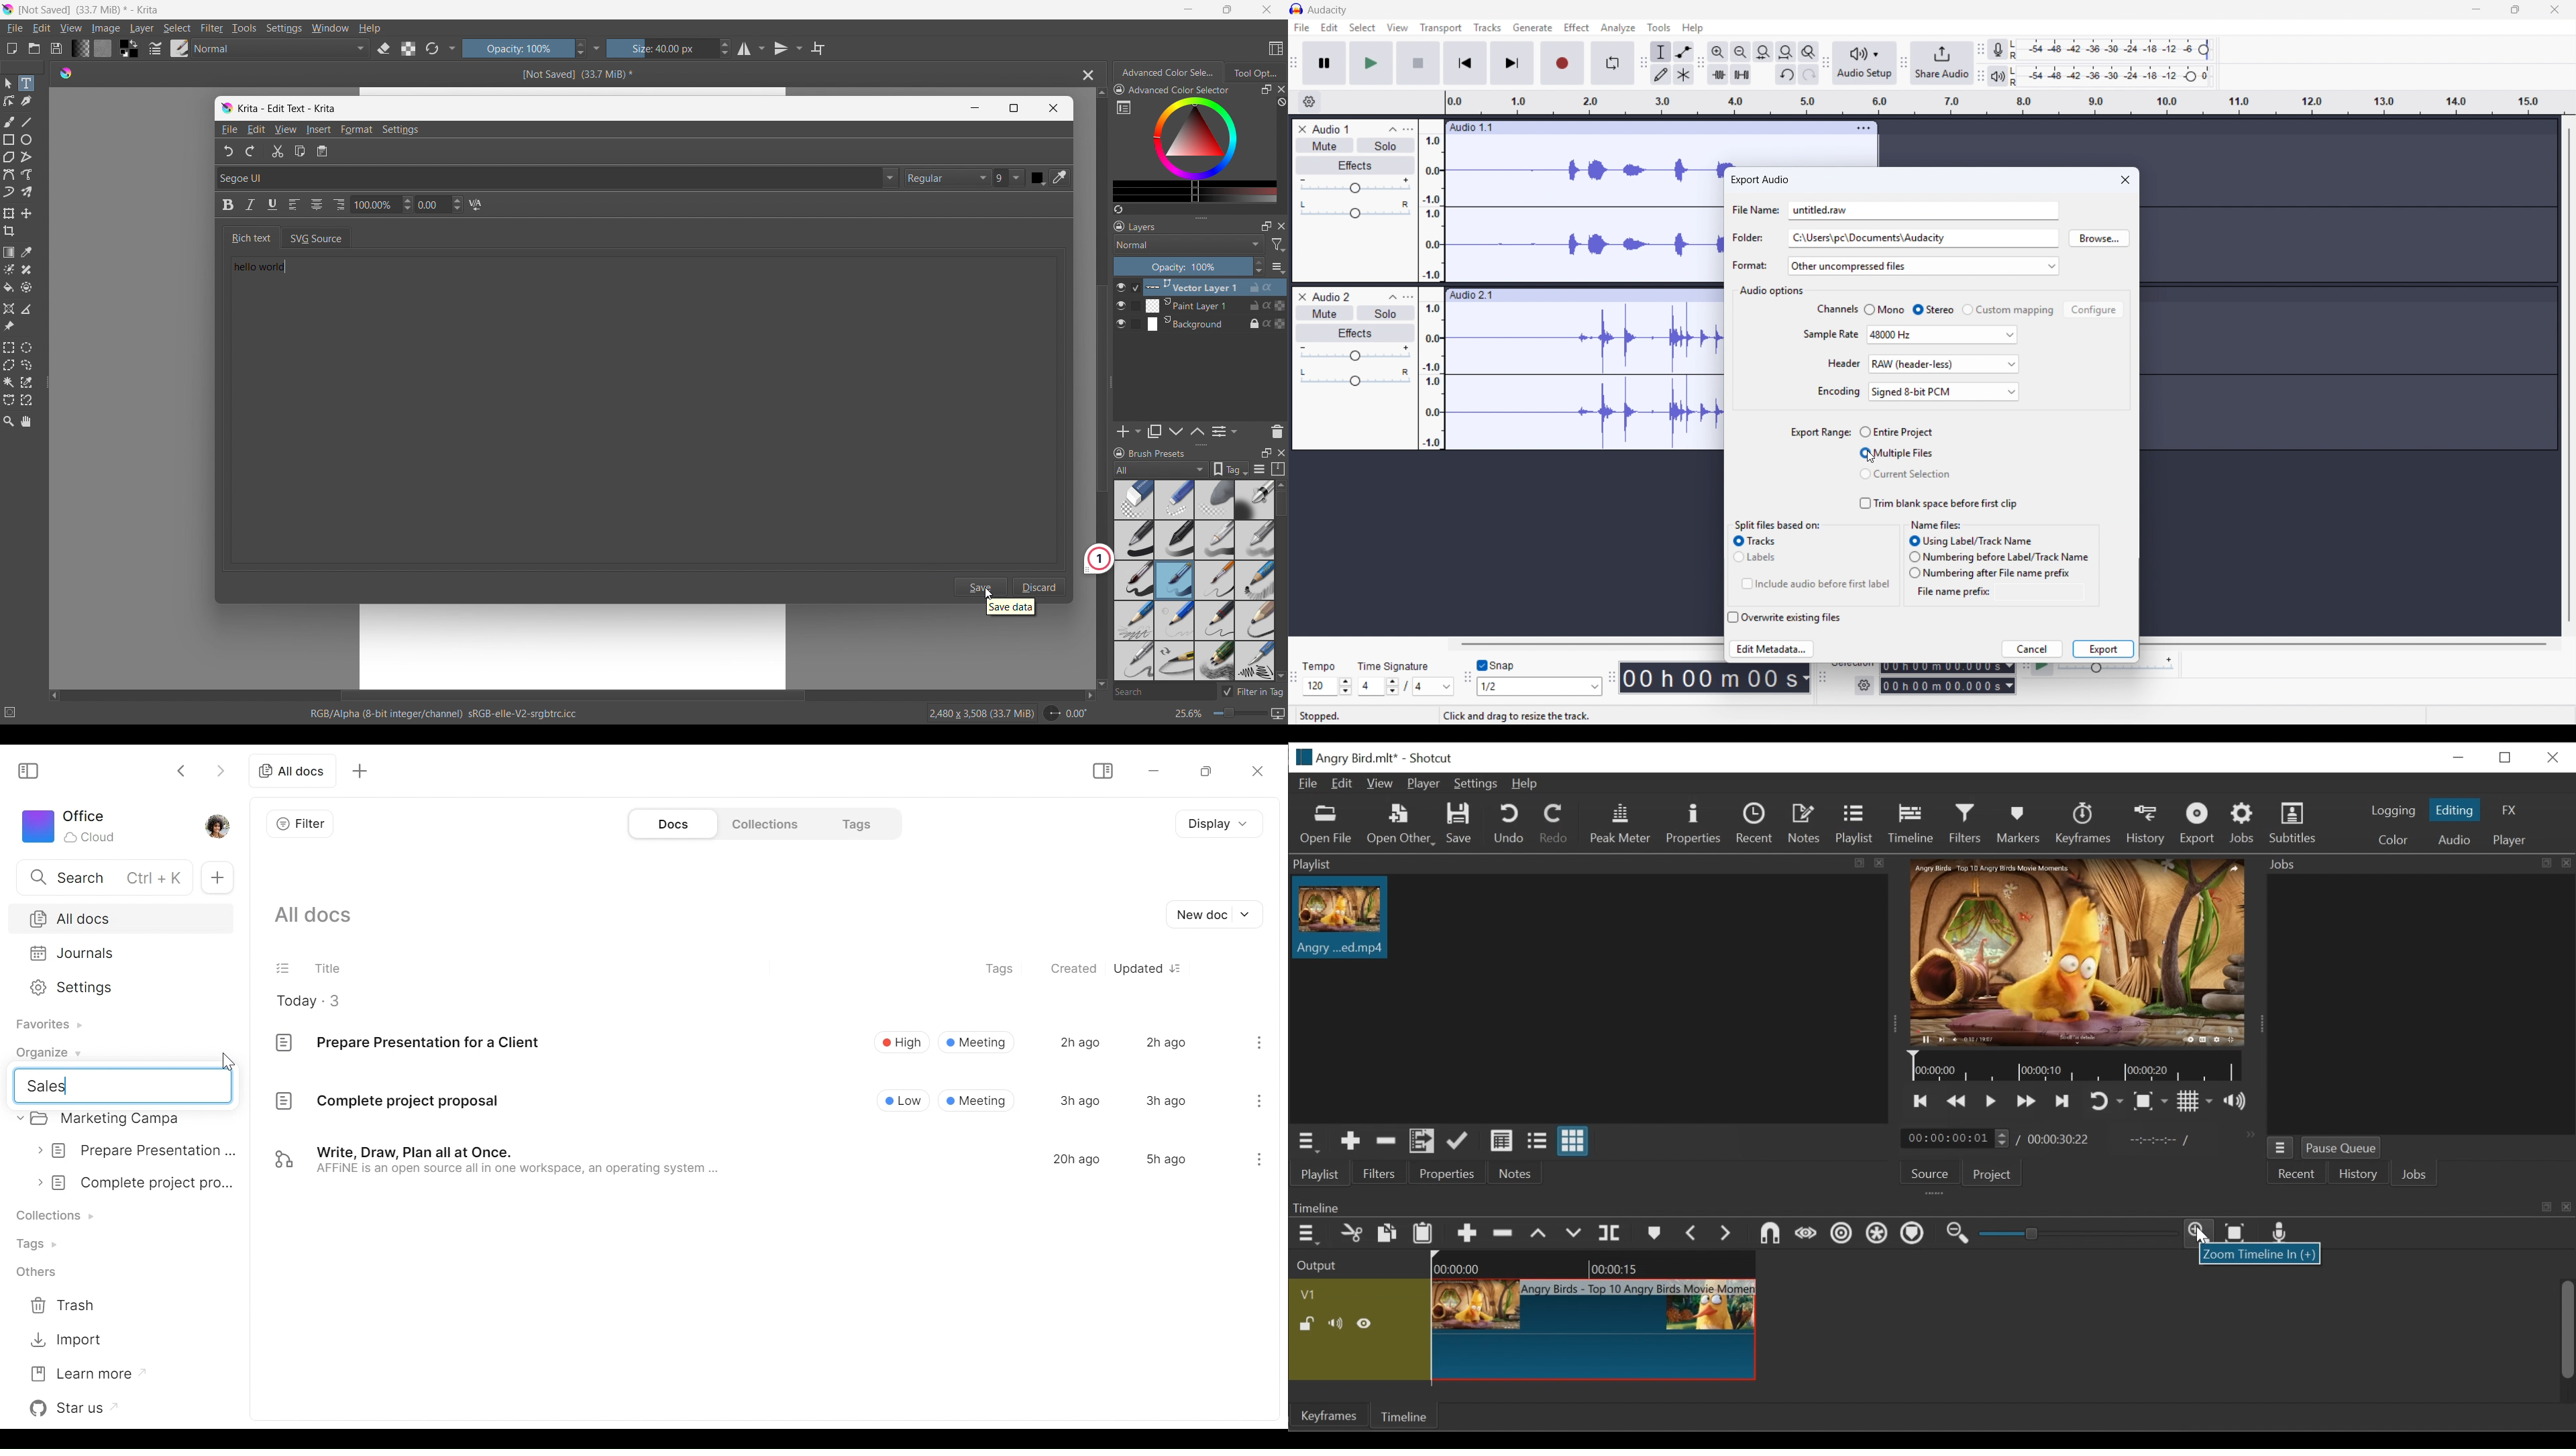 The height and width of the screenshot is (1456, 2576). I want to click on cut, so click(1351, 1234).